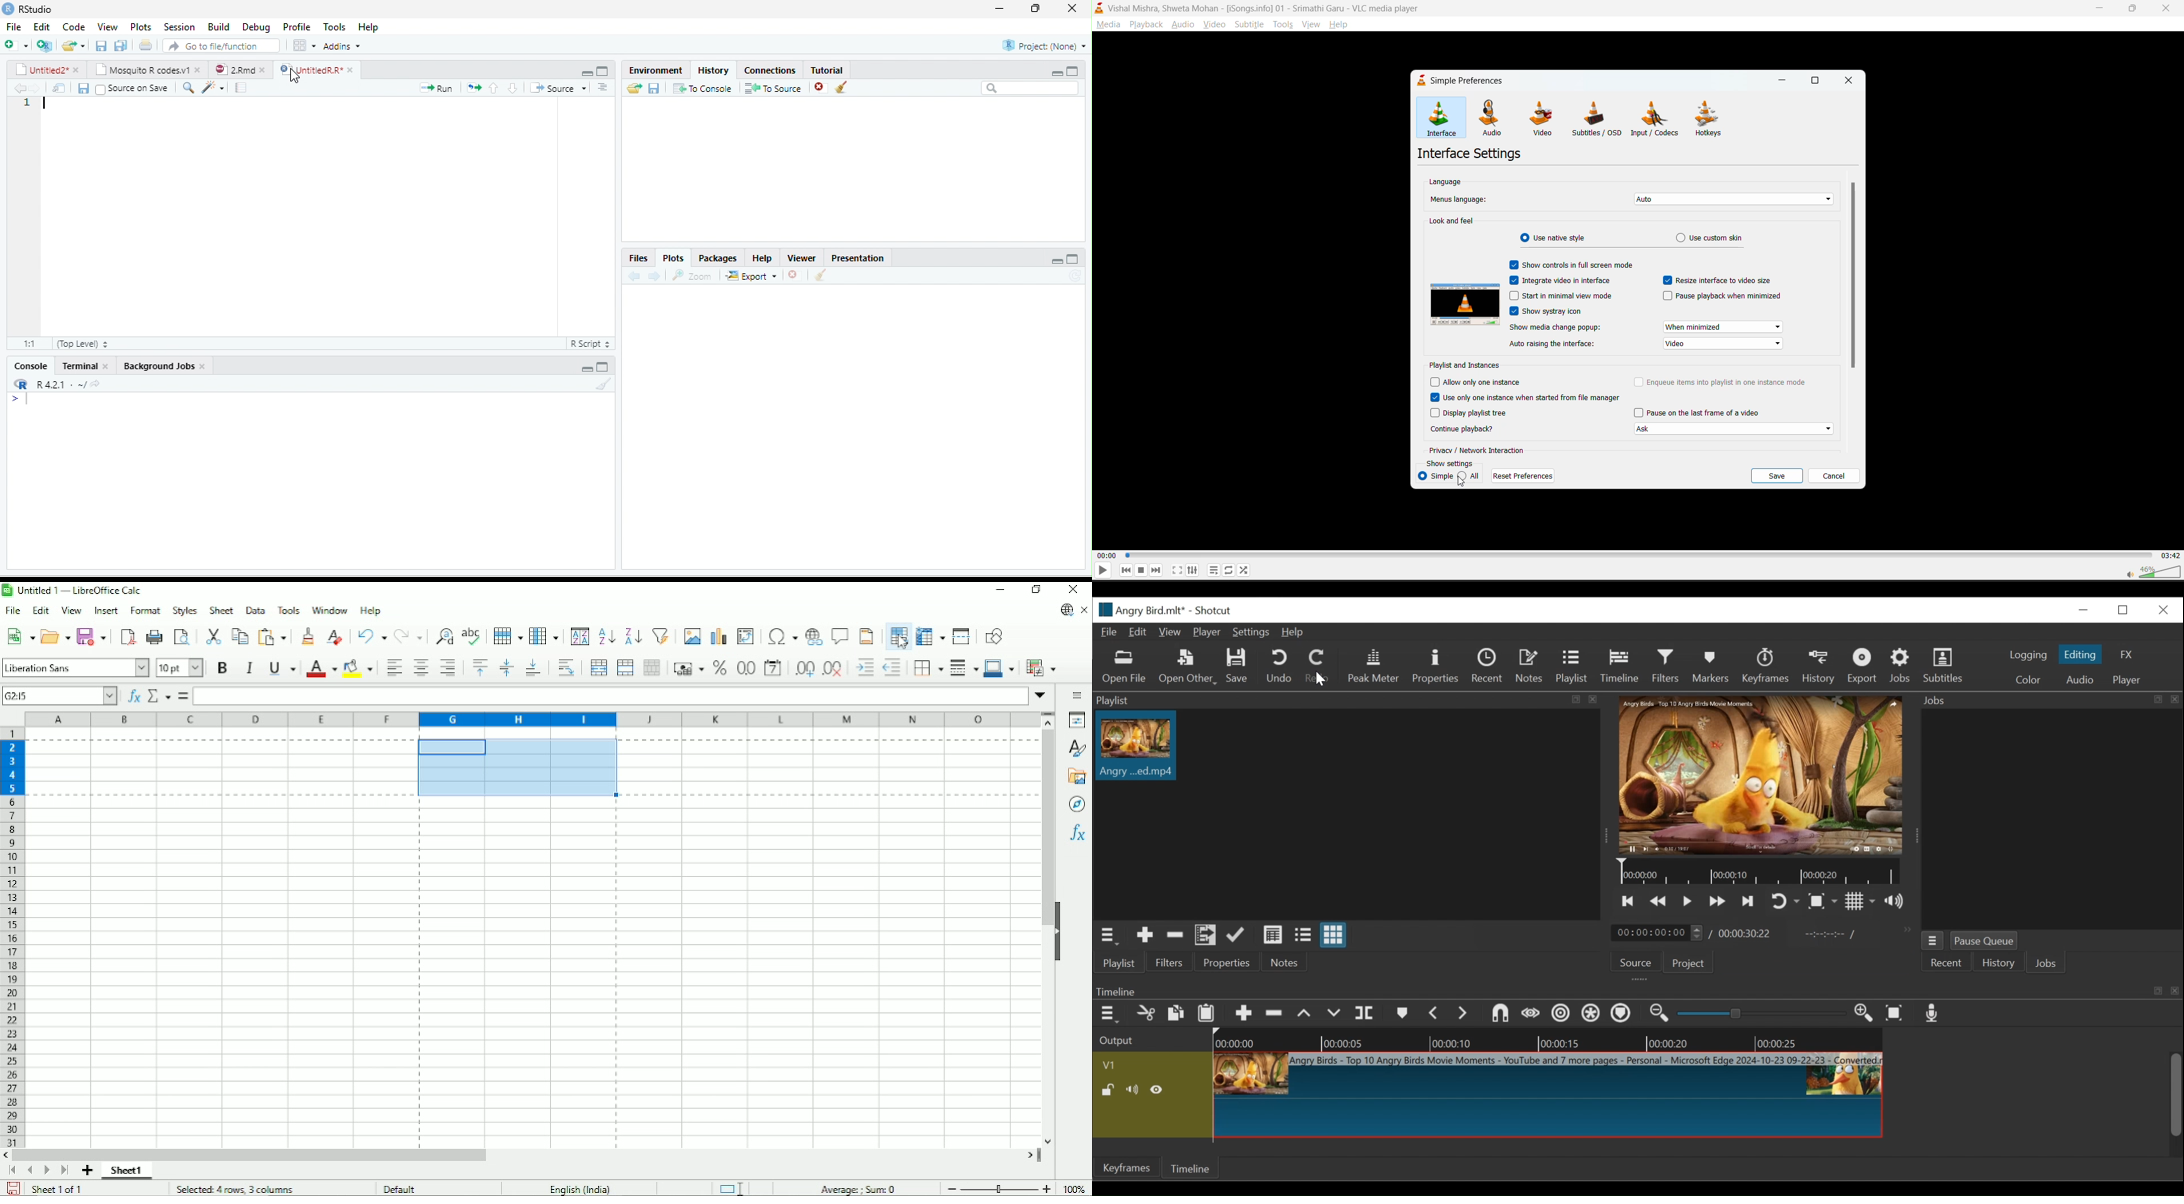  Describe the element at coordinates (1154, 571) in the screenshot. I see `next` at that location.